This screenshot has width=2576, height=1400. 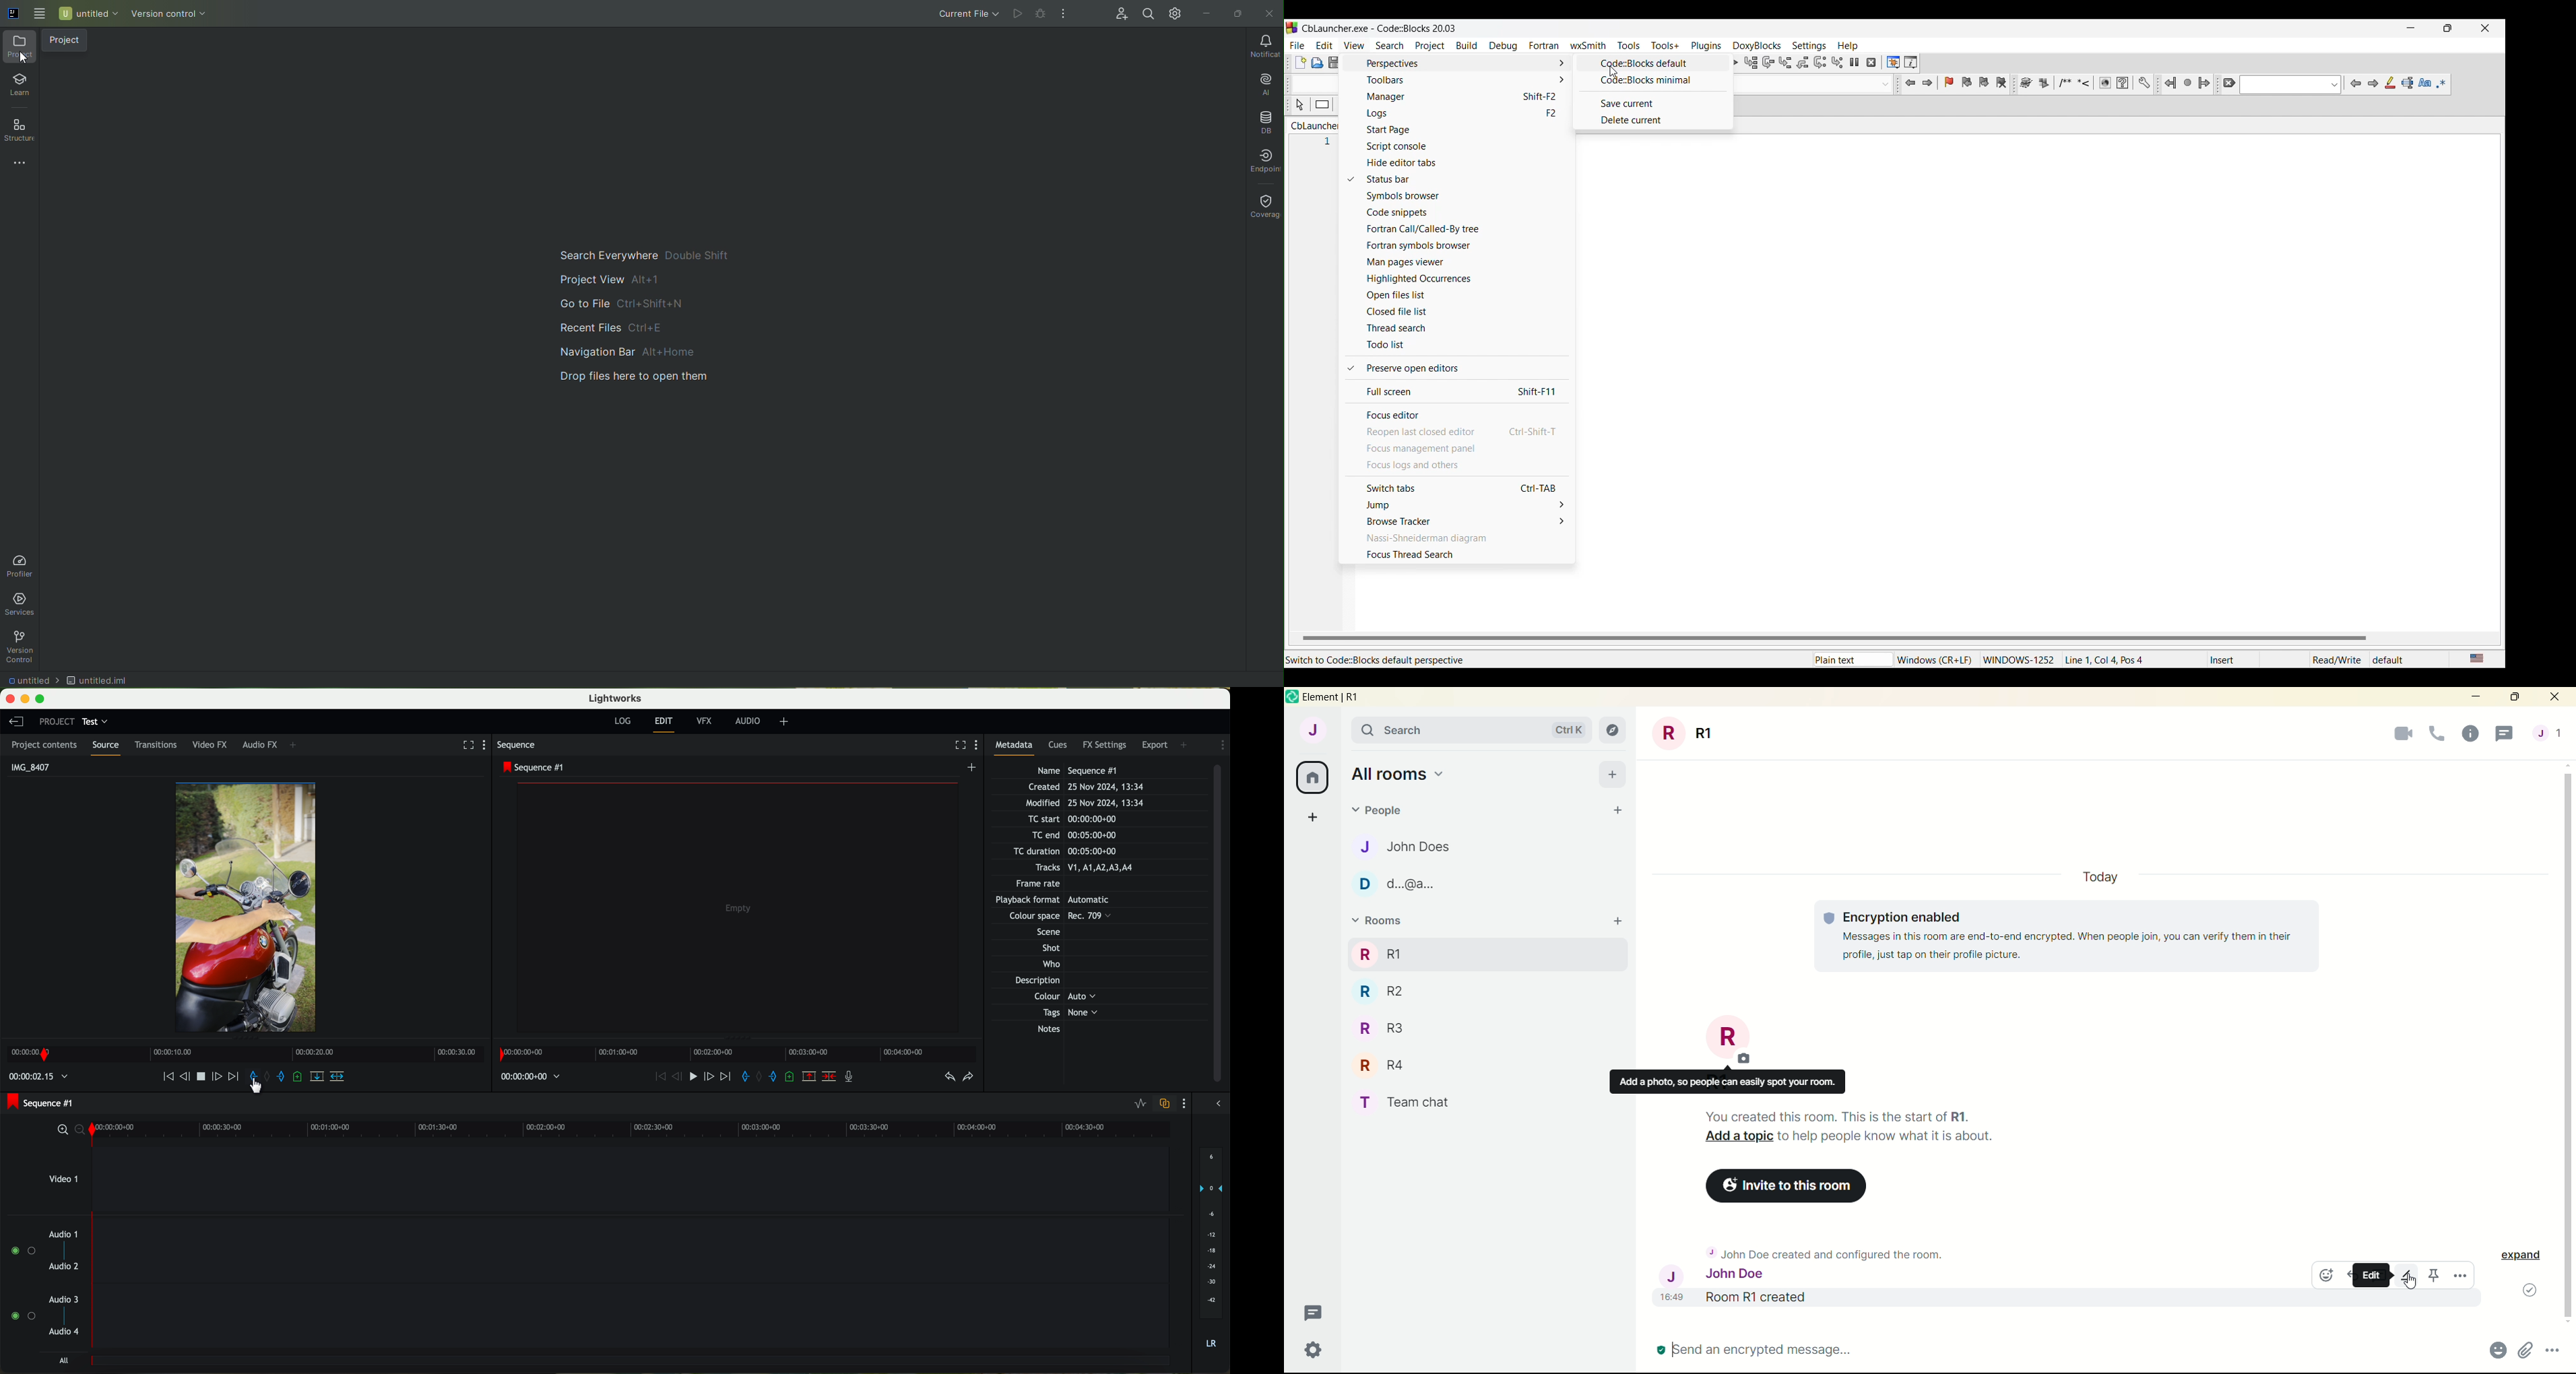 I want to click on D d.@a., so click(x=1398, y=884).